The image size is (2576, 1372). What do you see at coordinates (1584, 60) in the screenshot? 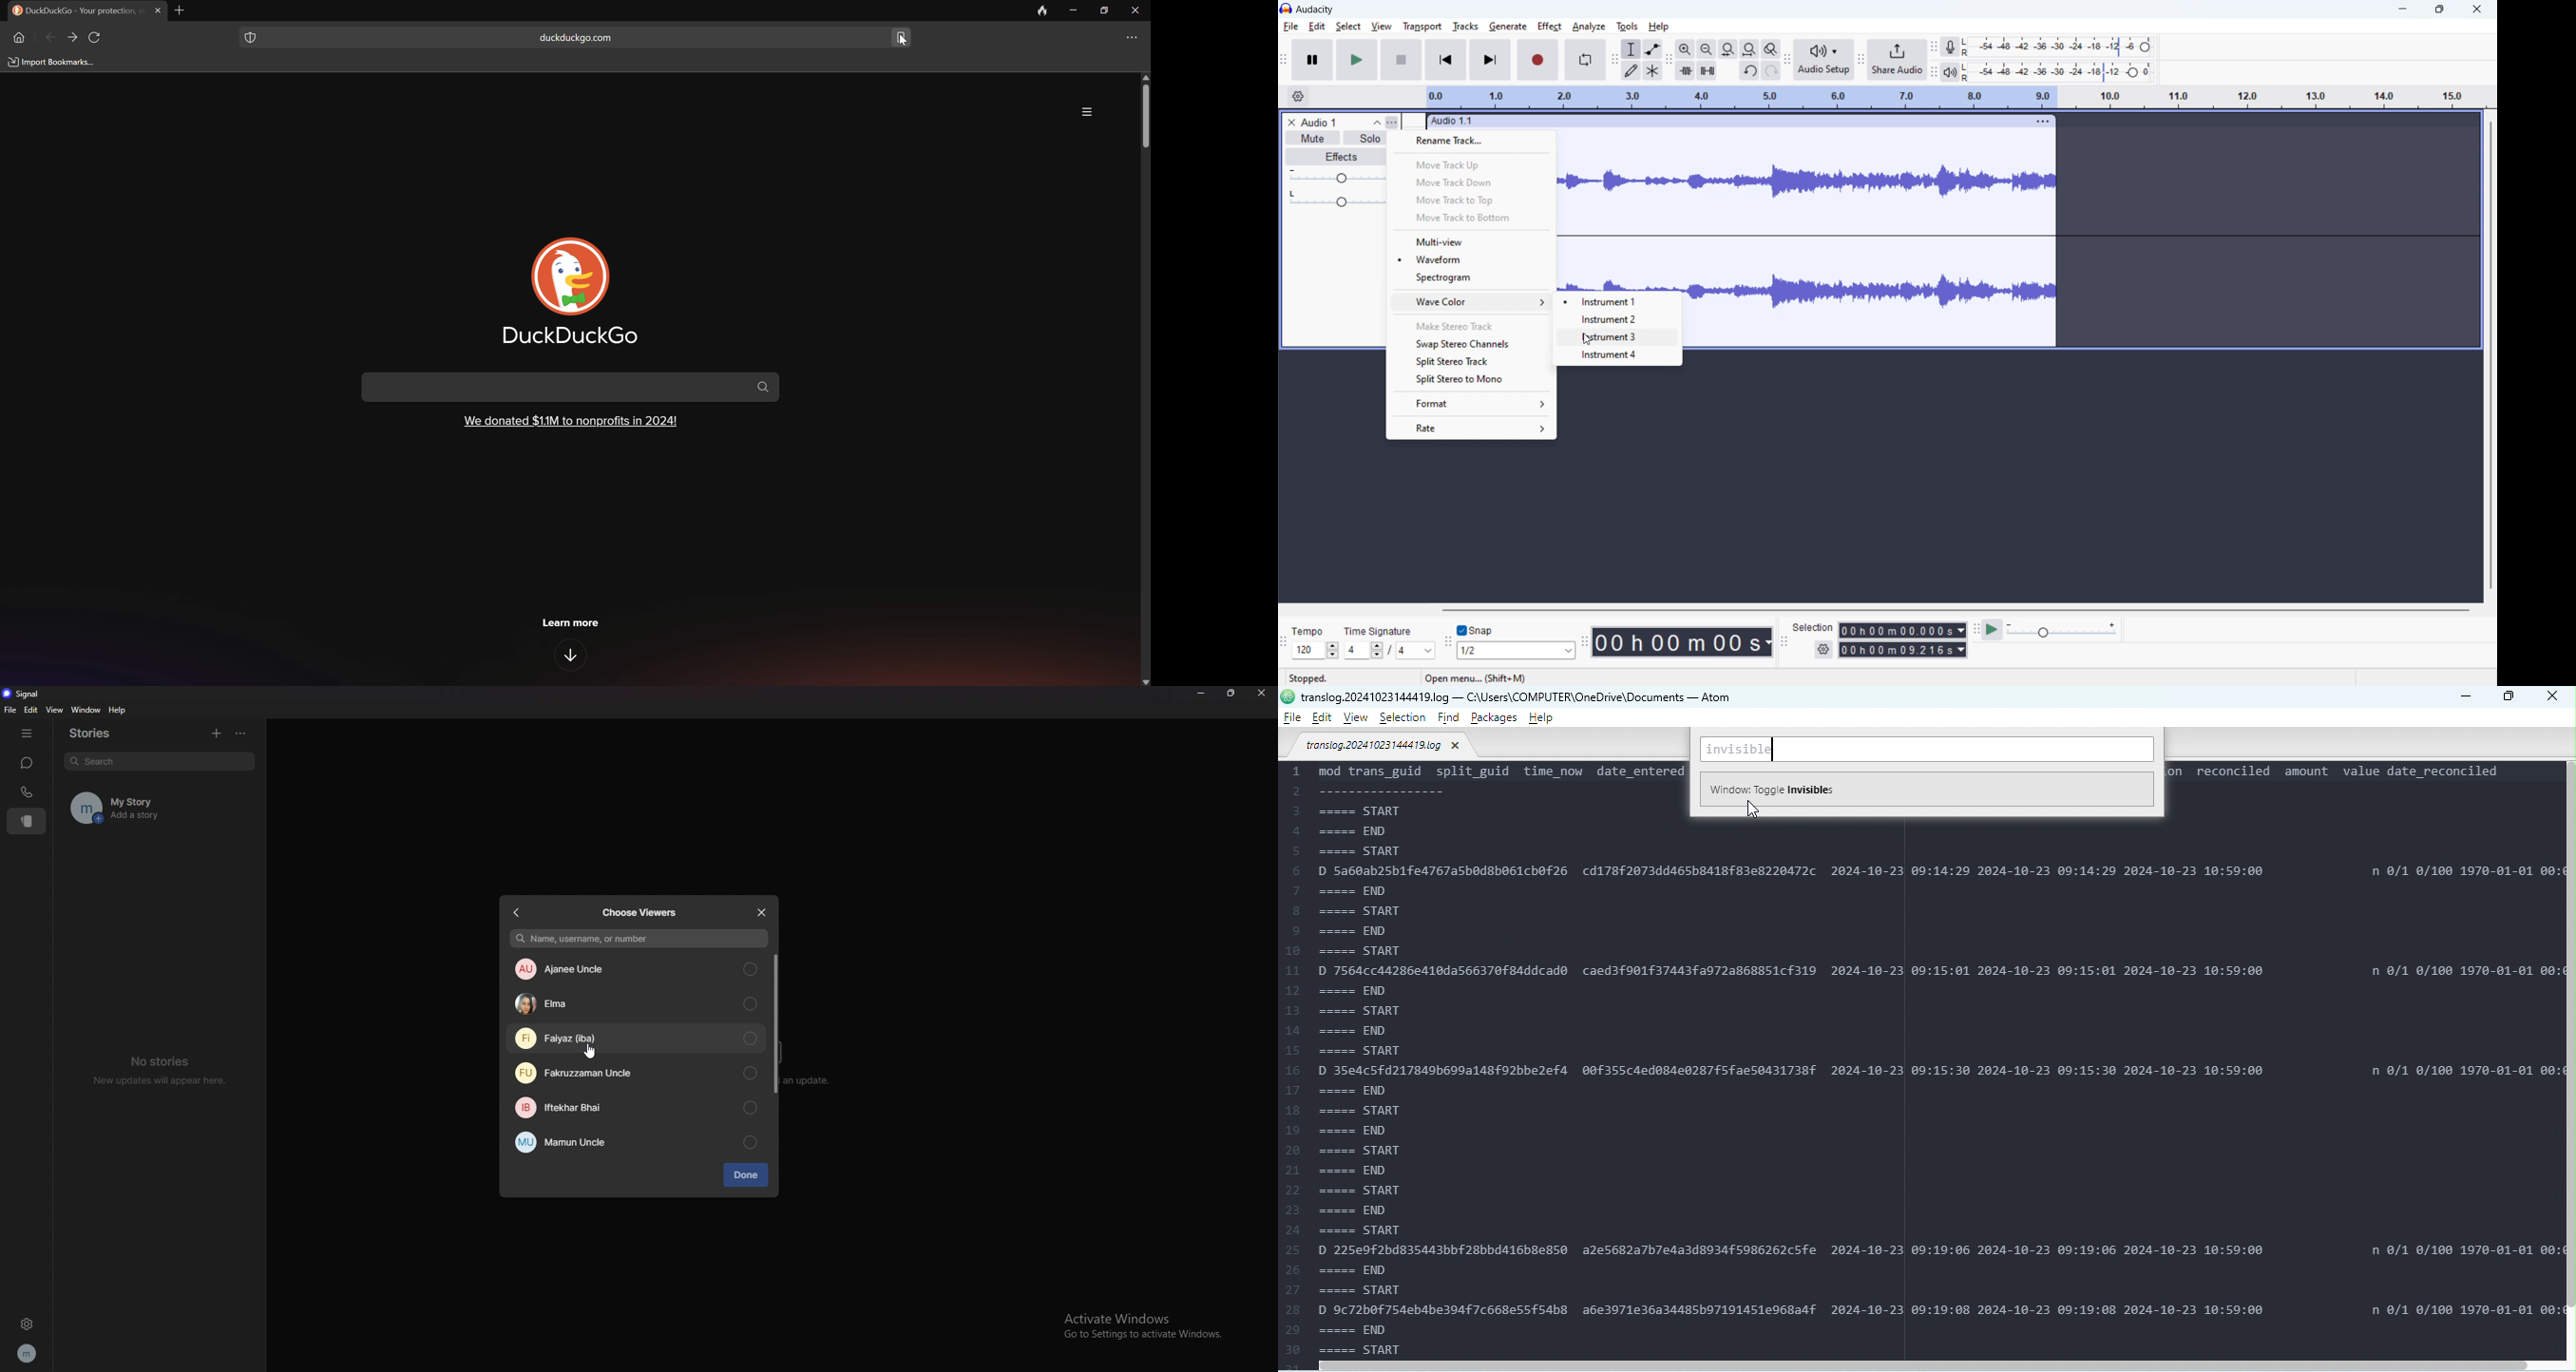
I see `enable loop` at bounding box center [1584, 60].